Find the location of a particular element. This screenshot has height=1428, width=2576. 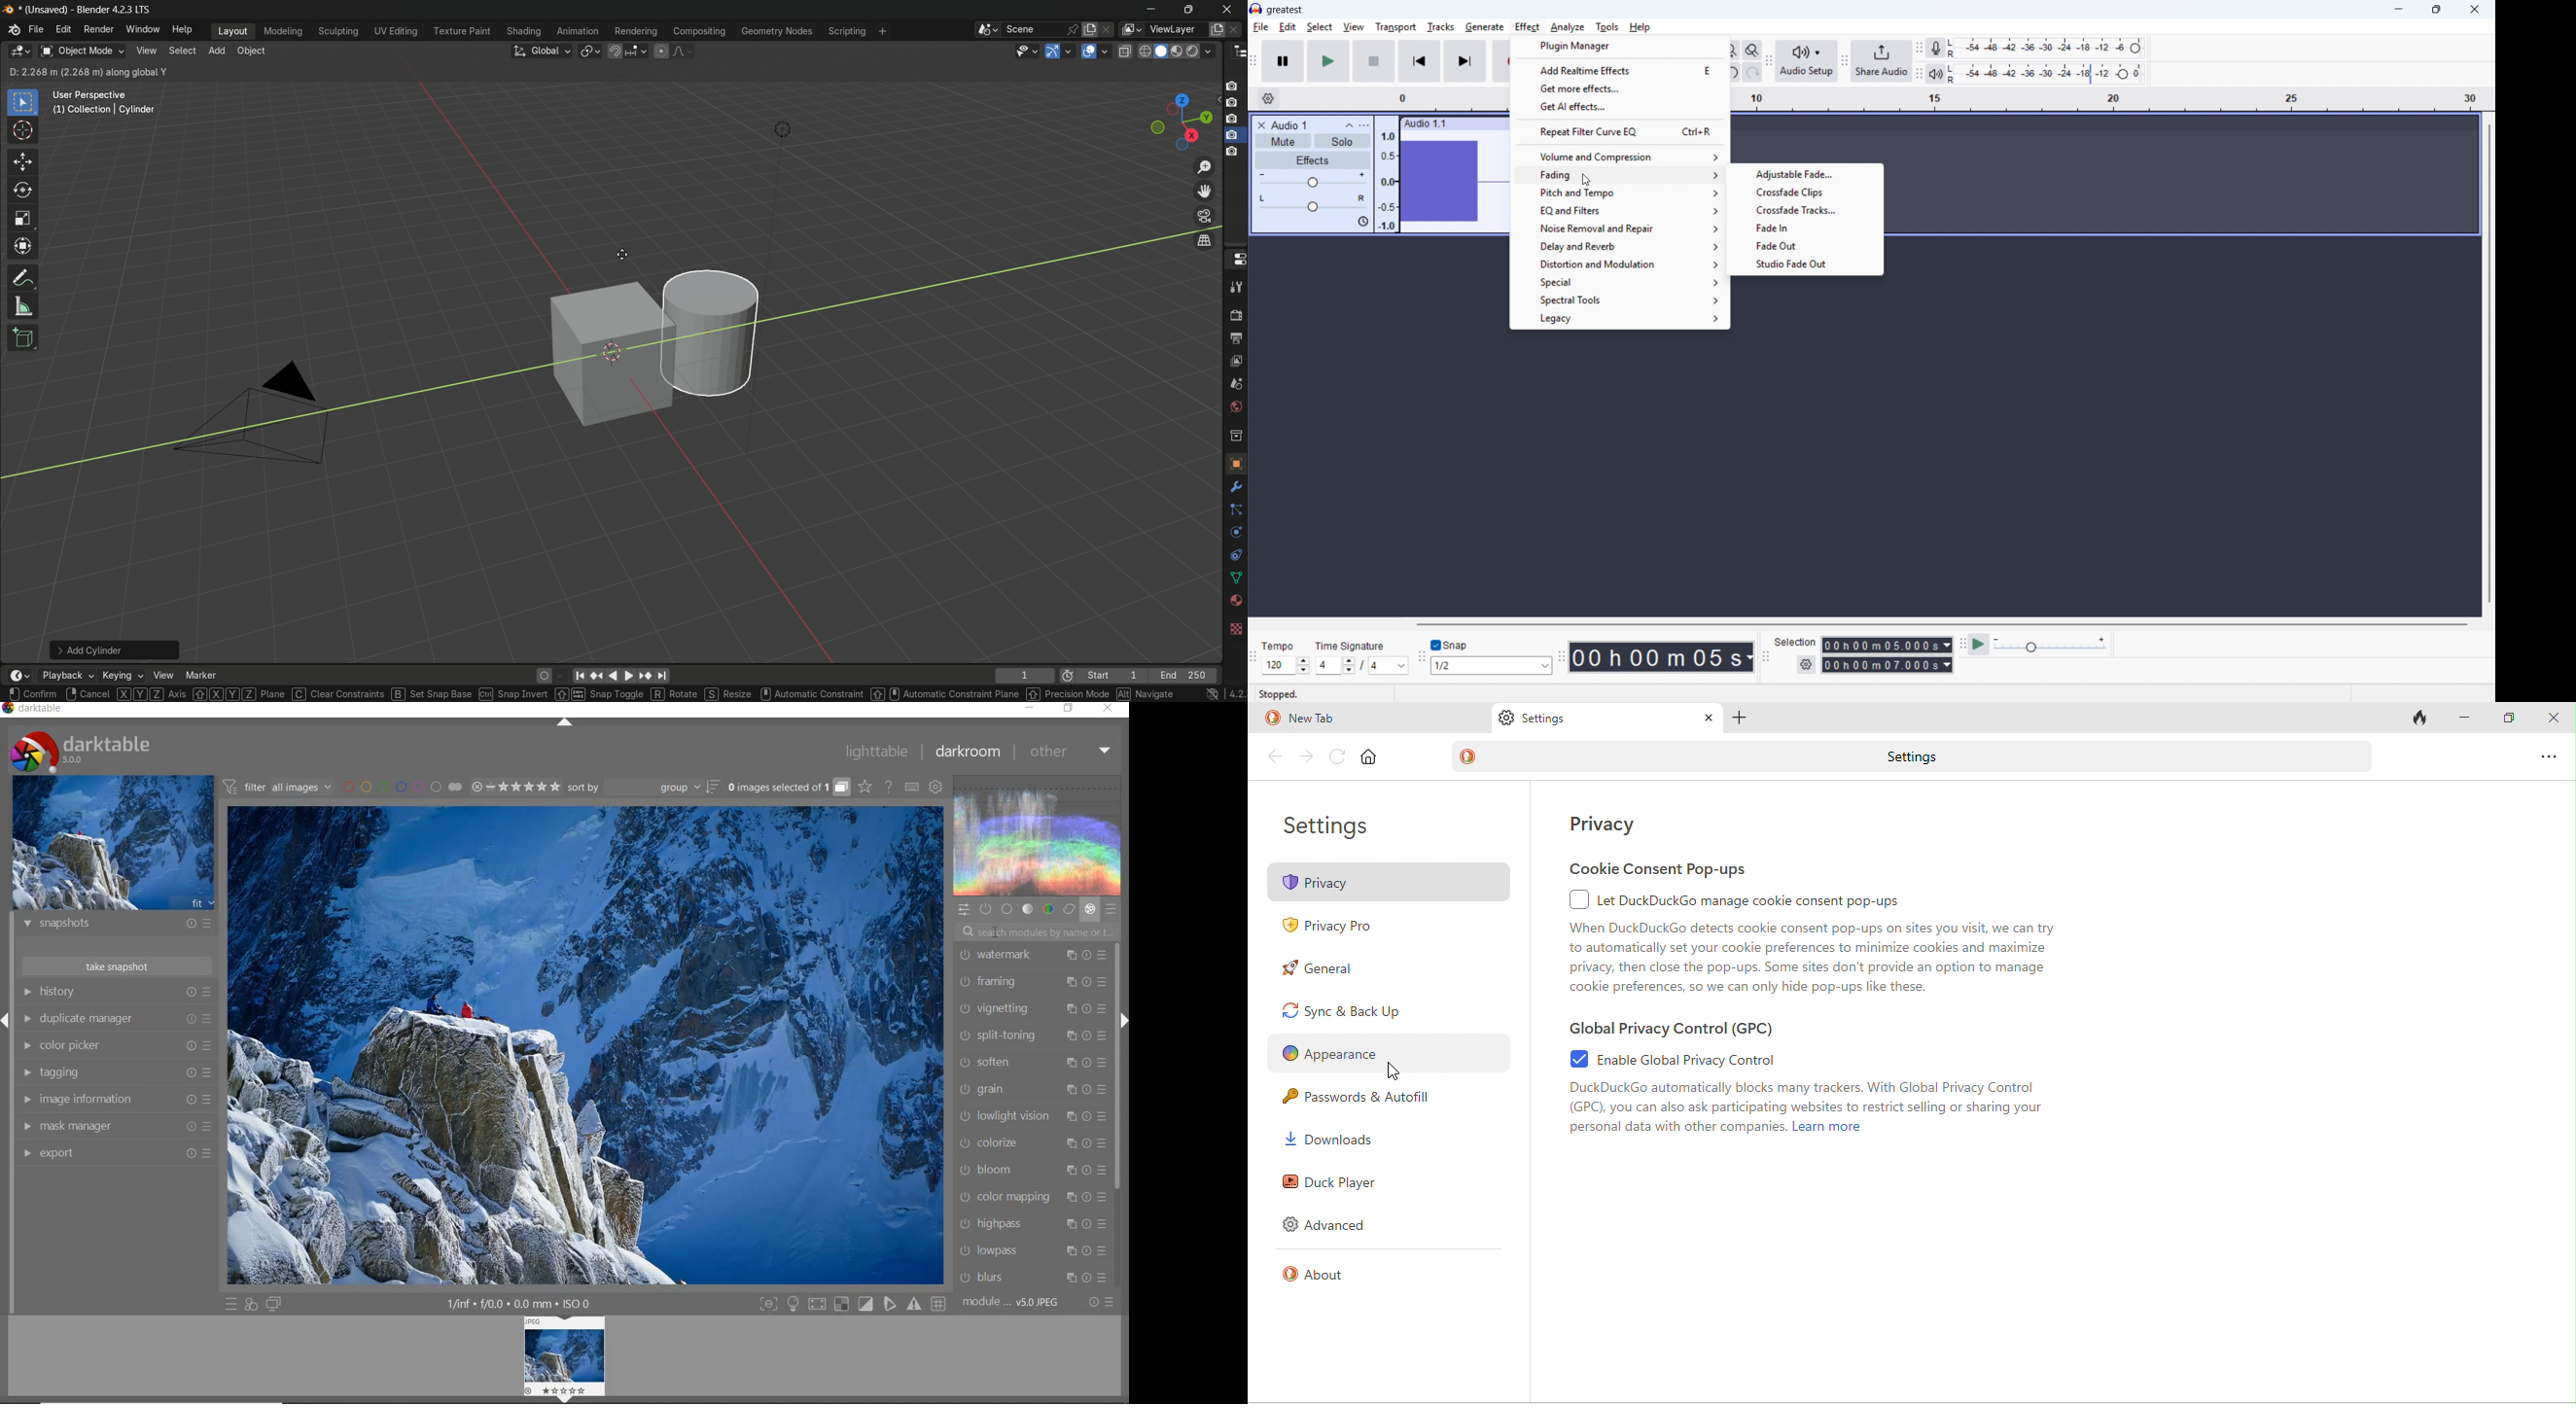

transformation pivot table is located at coordinates (592, 51).